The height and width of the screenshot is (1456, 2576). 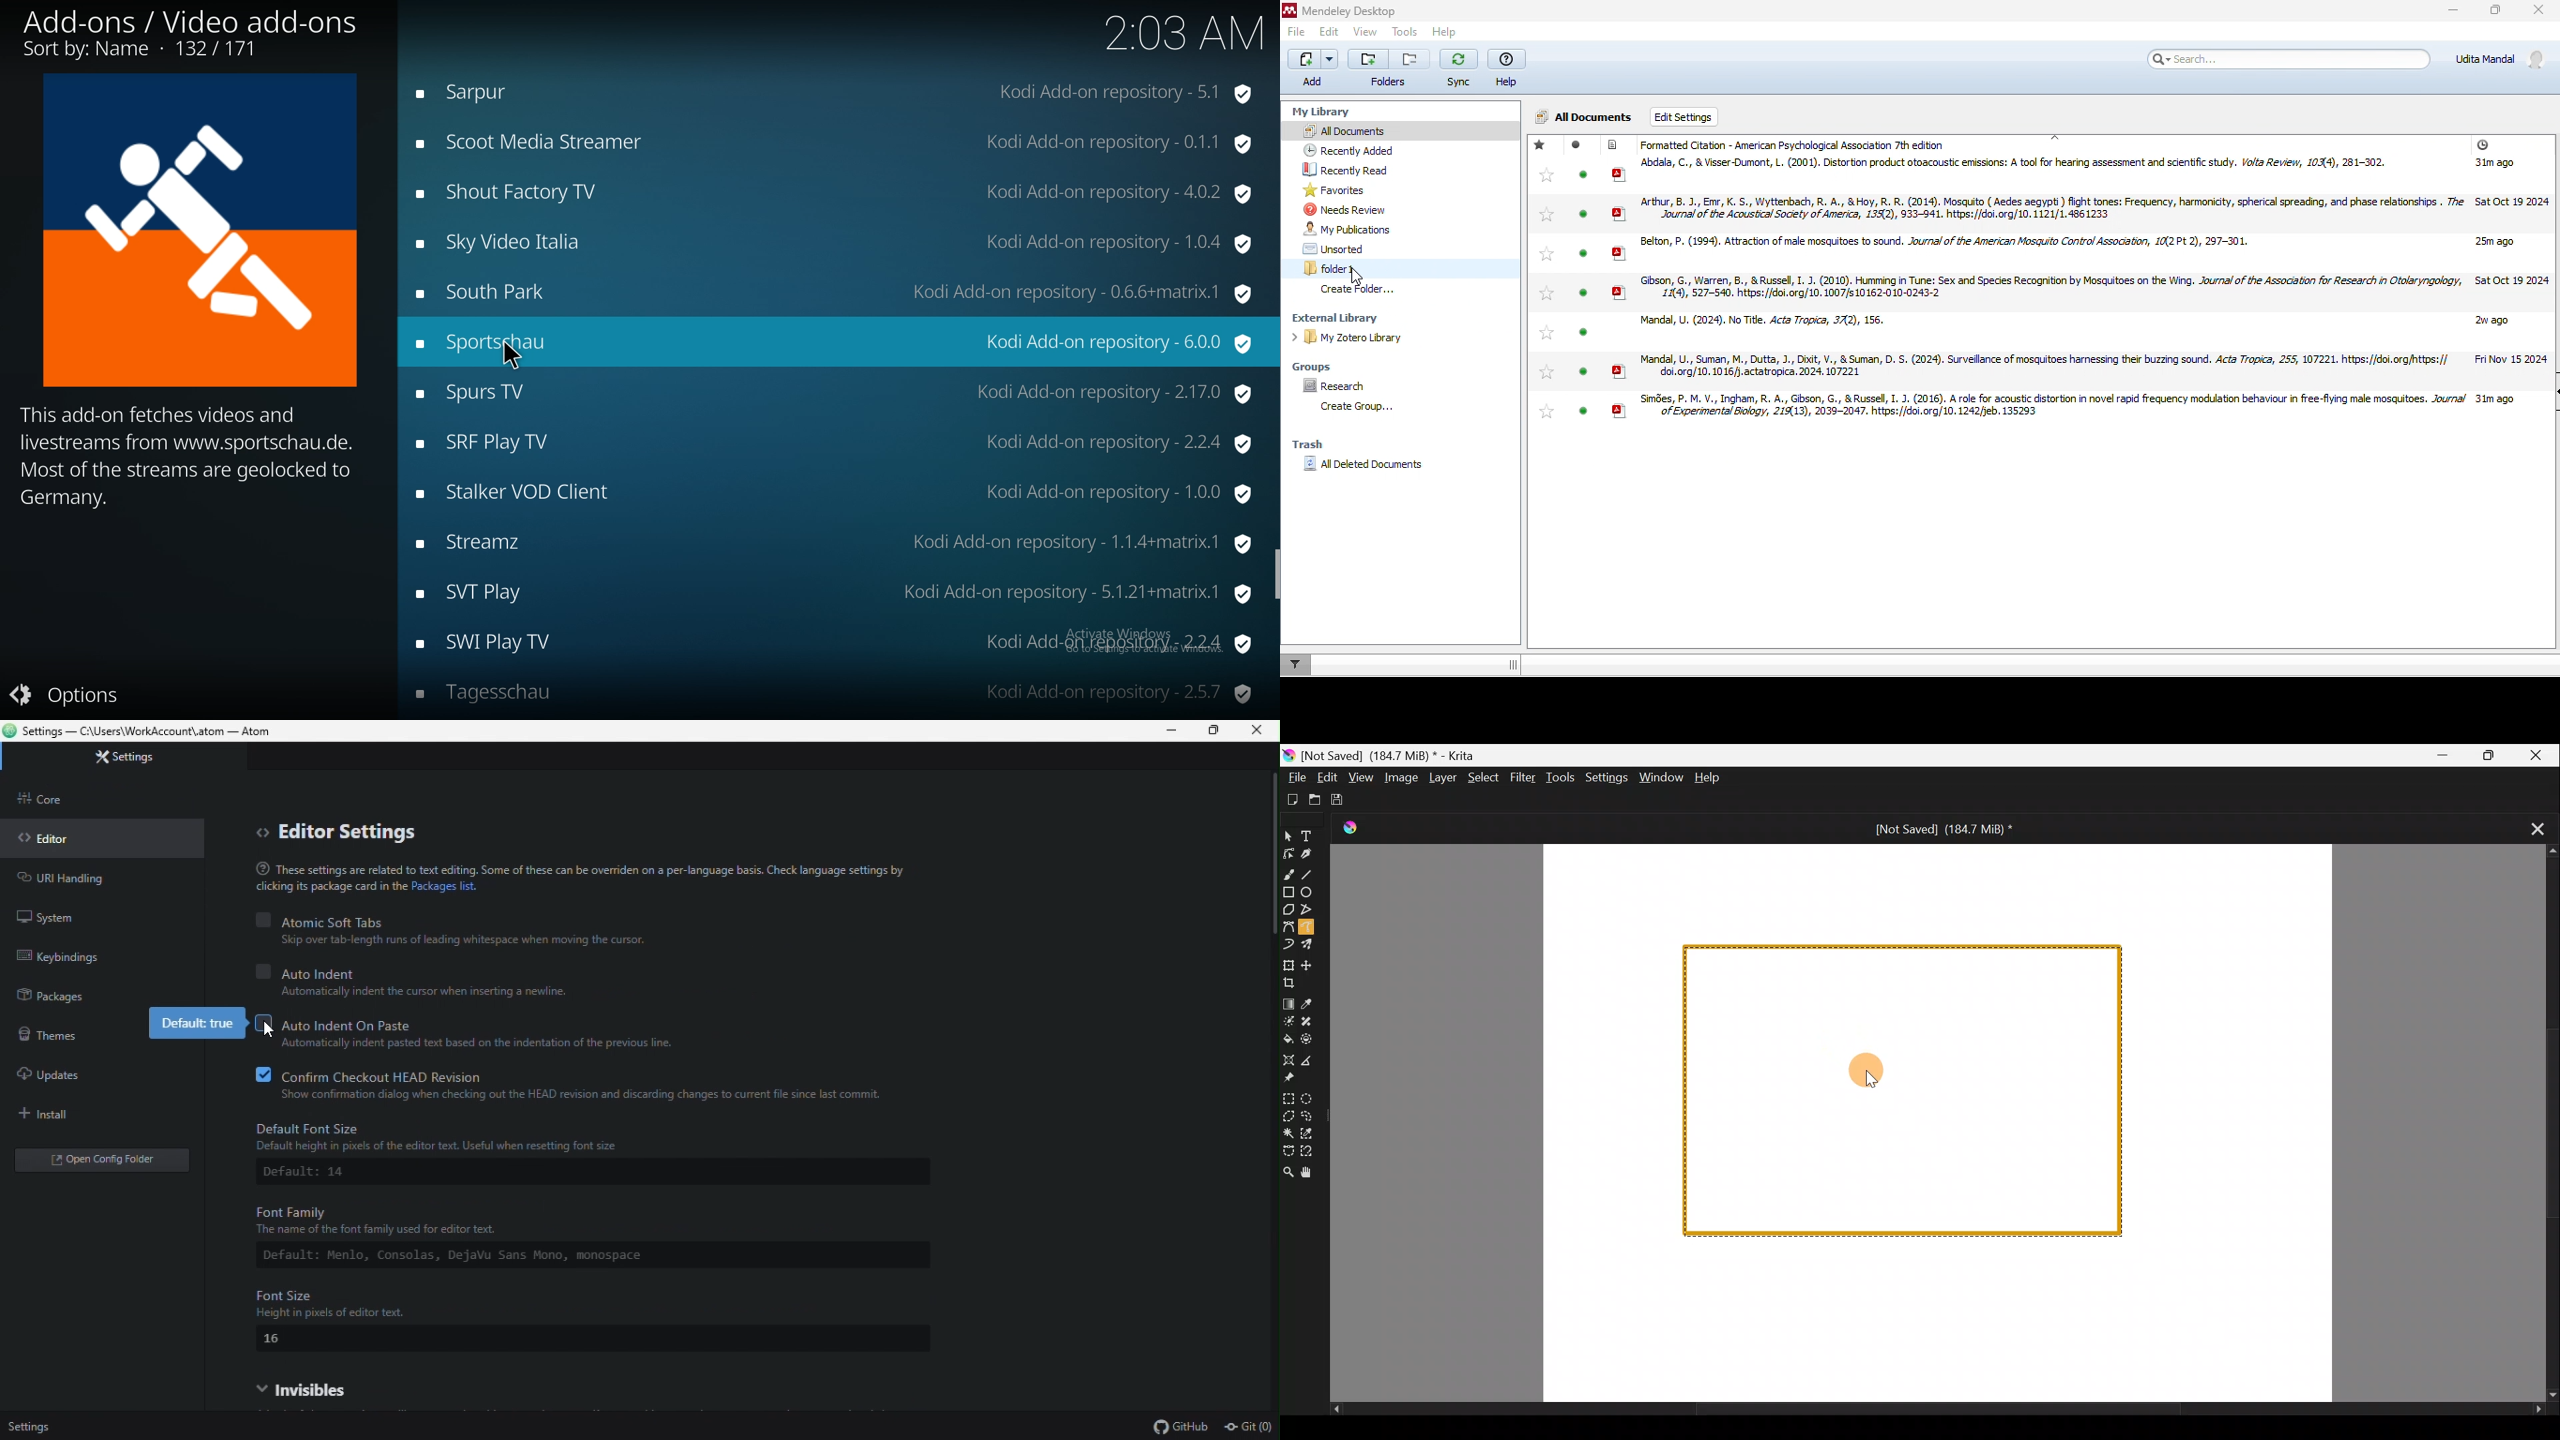 I want to click on unsorted, so click(x=1353, y=248).